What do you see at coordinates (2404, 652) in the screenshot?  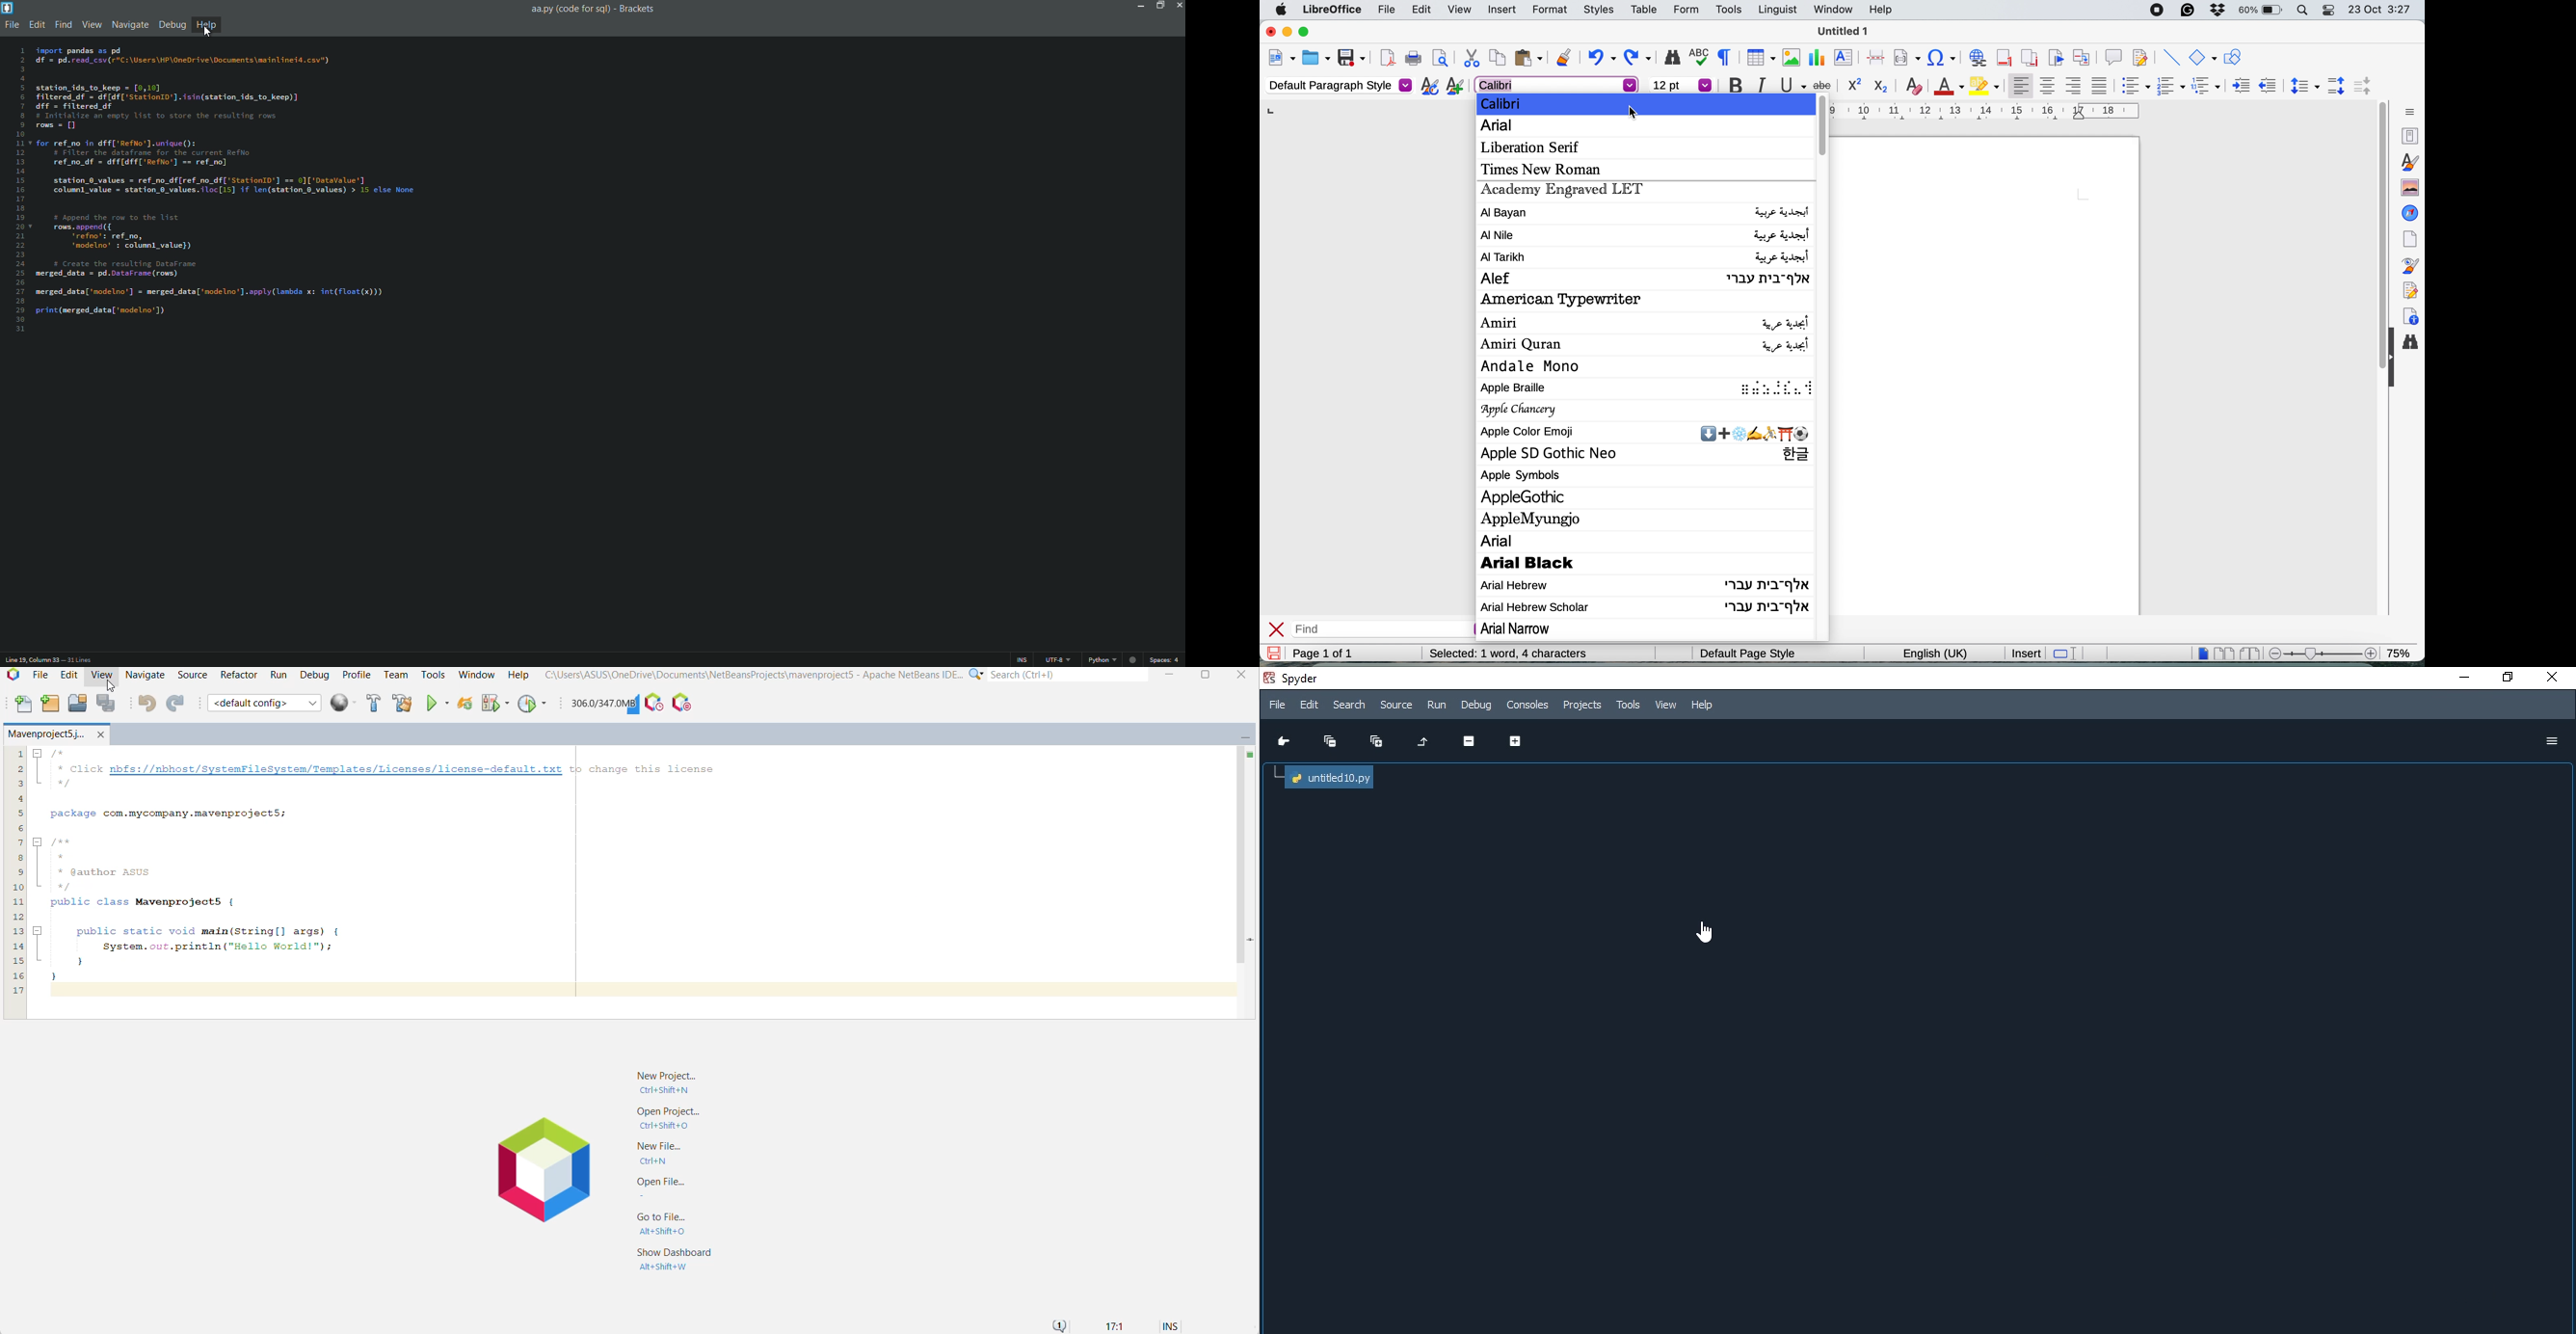 I see `zoom factor` at bounding box center [2404, 652].